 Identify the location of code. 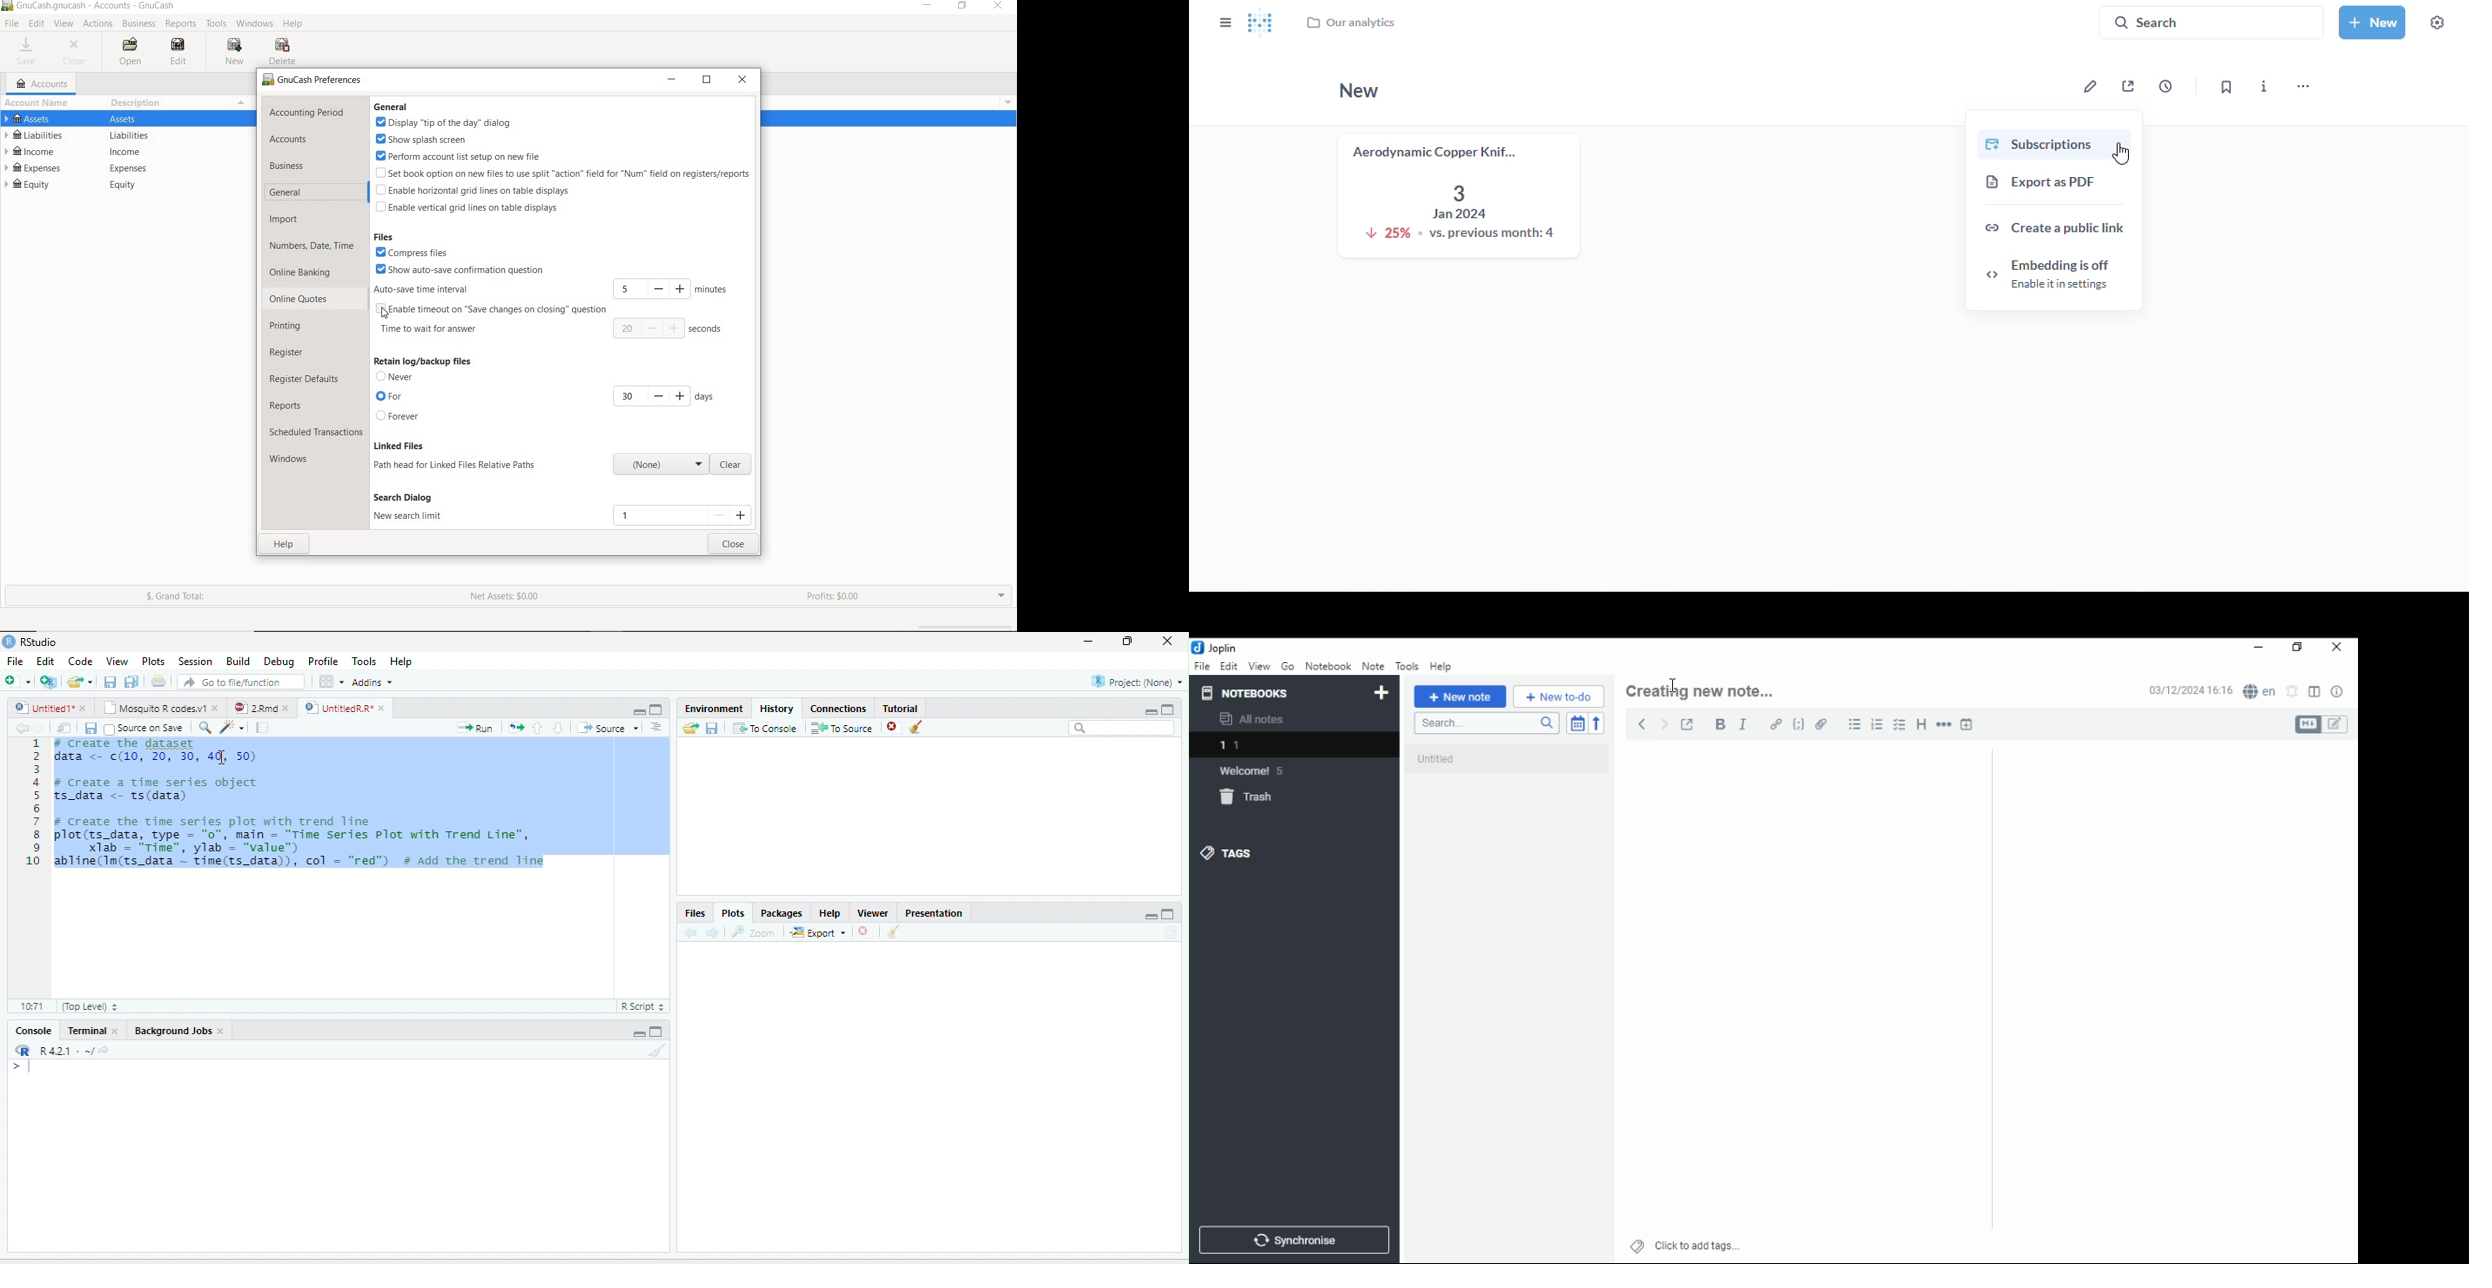
(1798, 724).